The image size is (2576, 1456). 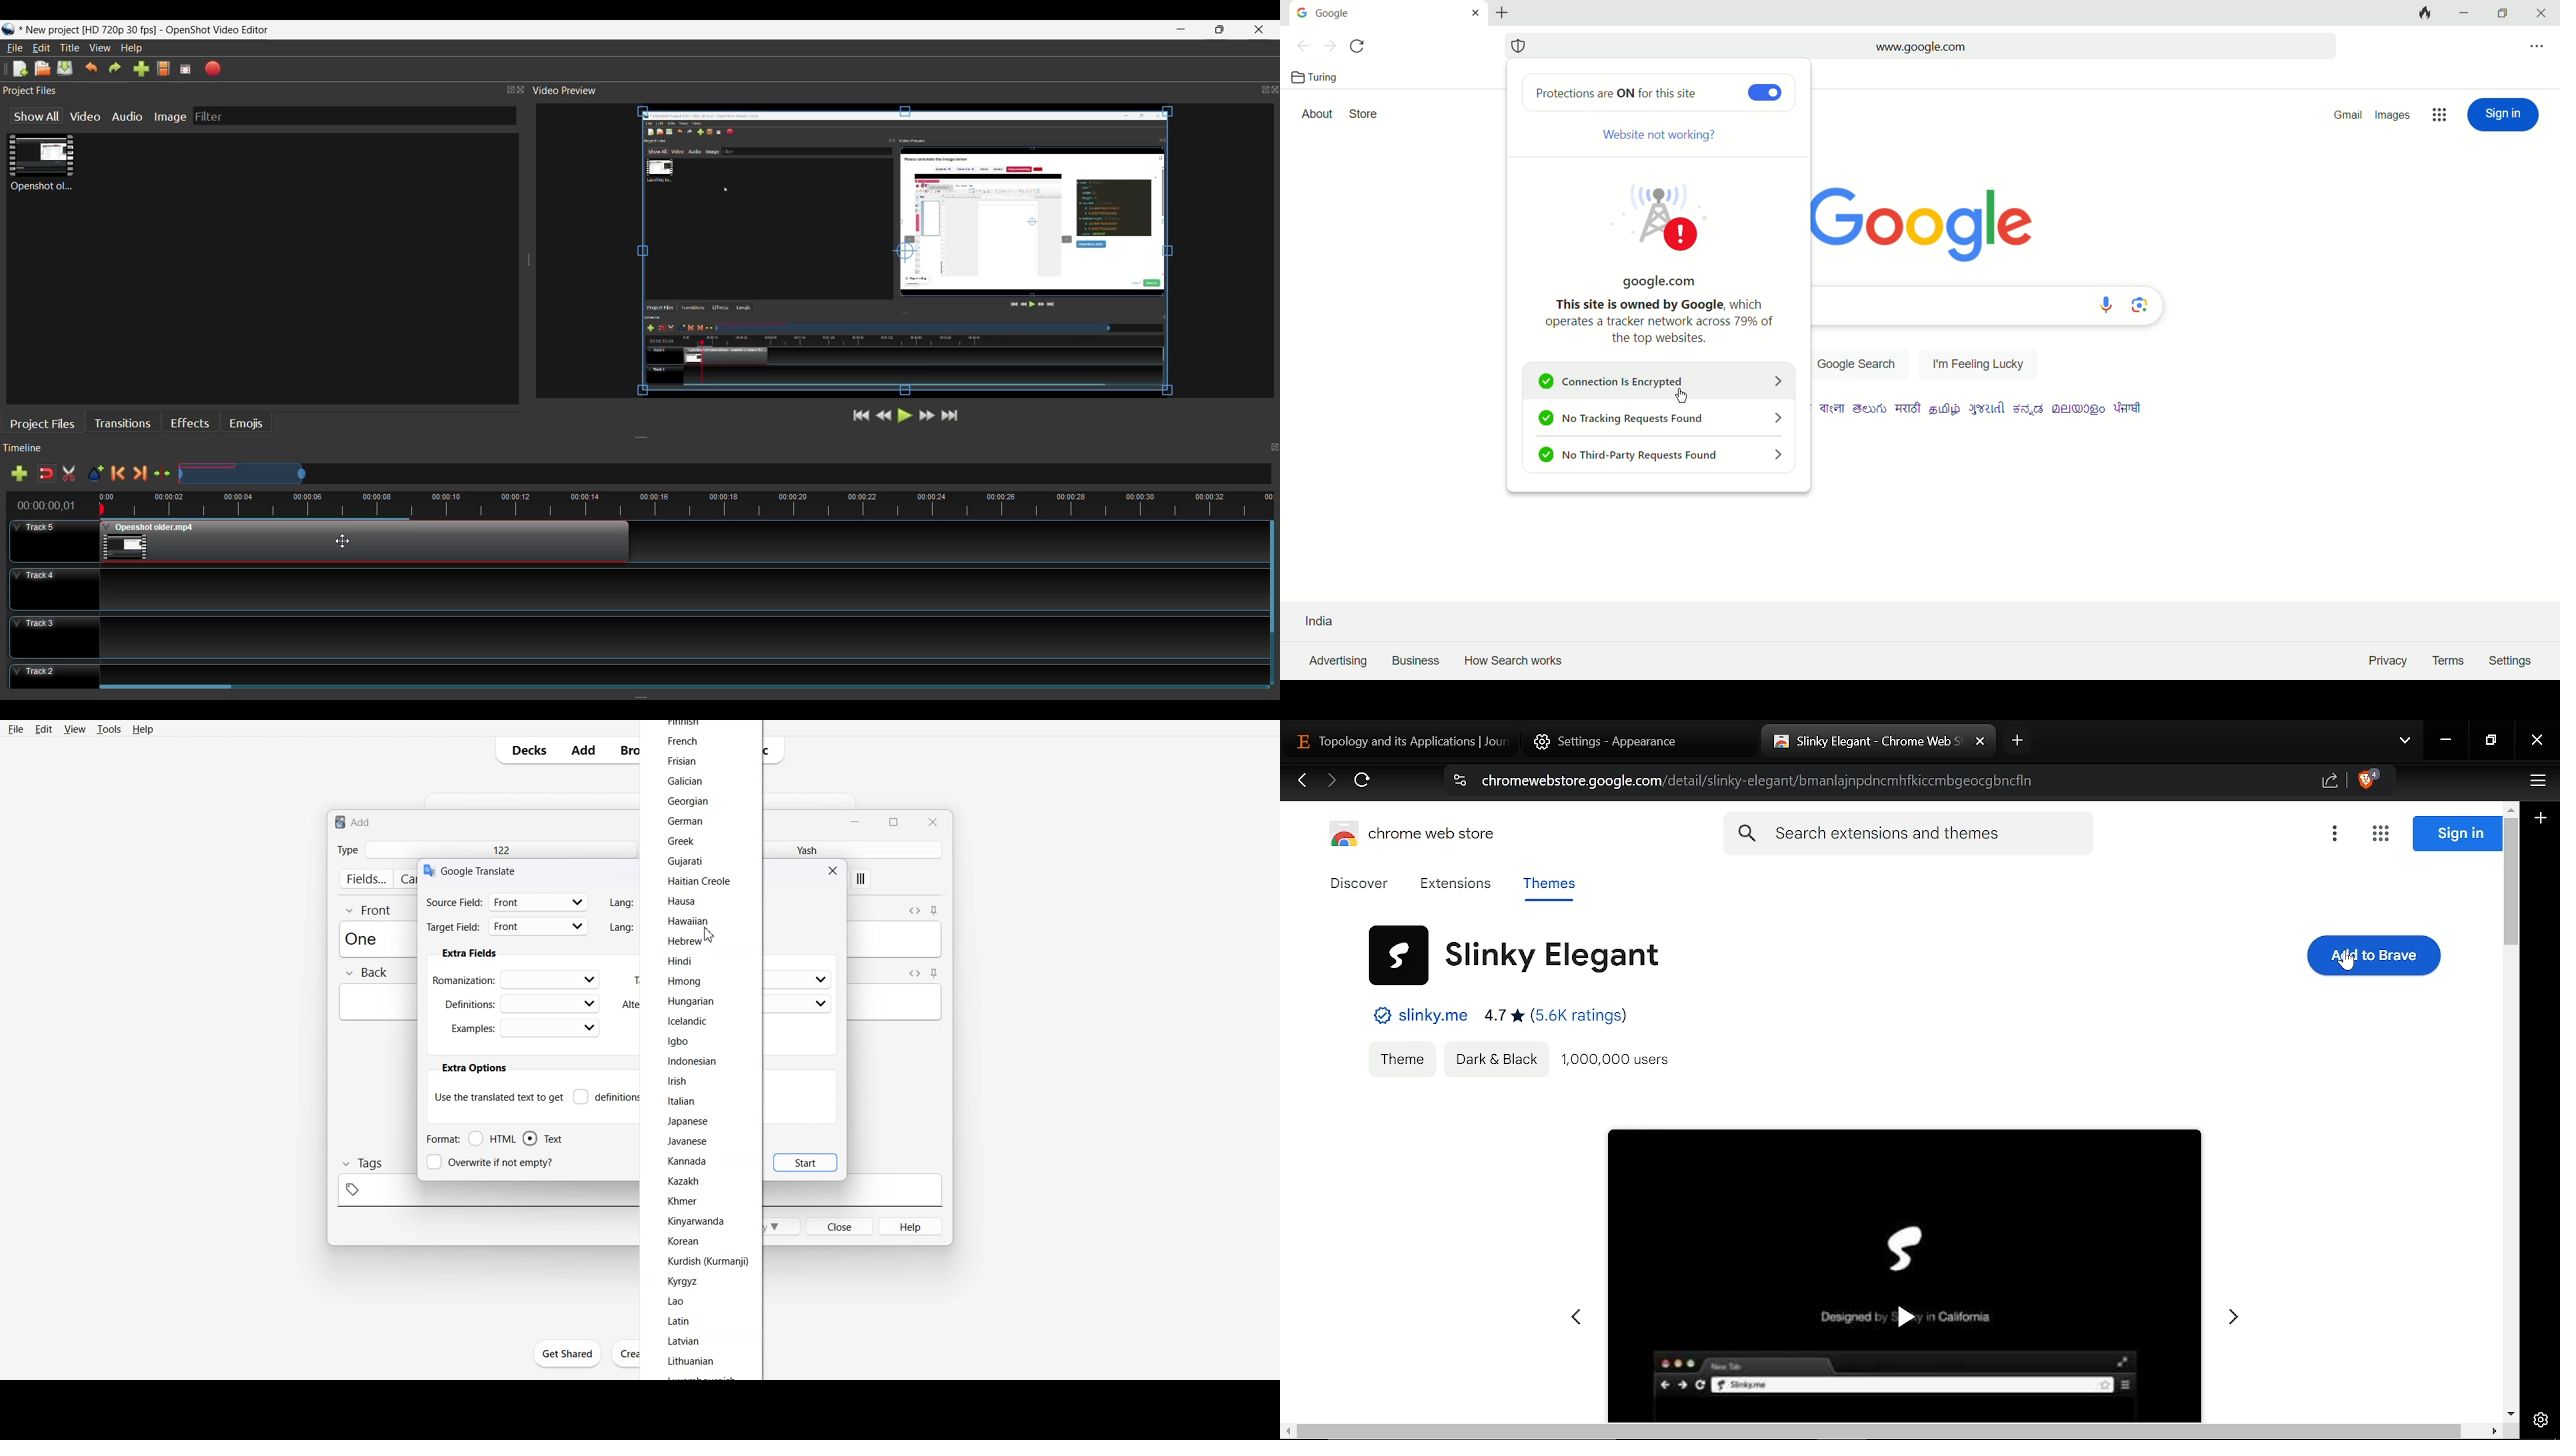 What do you see at coordinates (525, 1028) in the screenshot?
I see `Examples` at bounding box center [525, 1028].